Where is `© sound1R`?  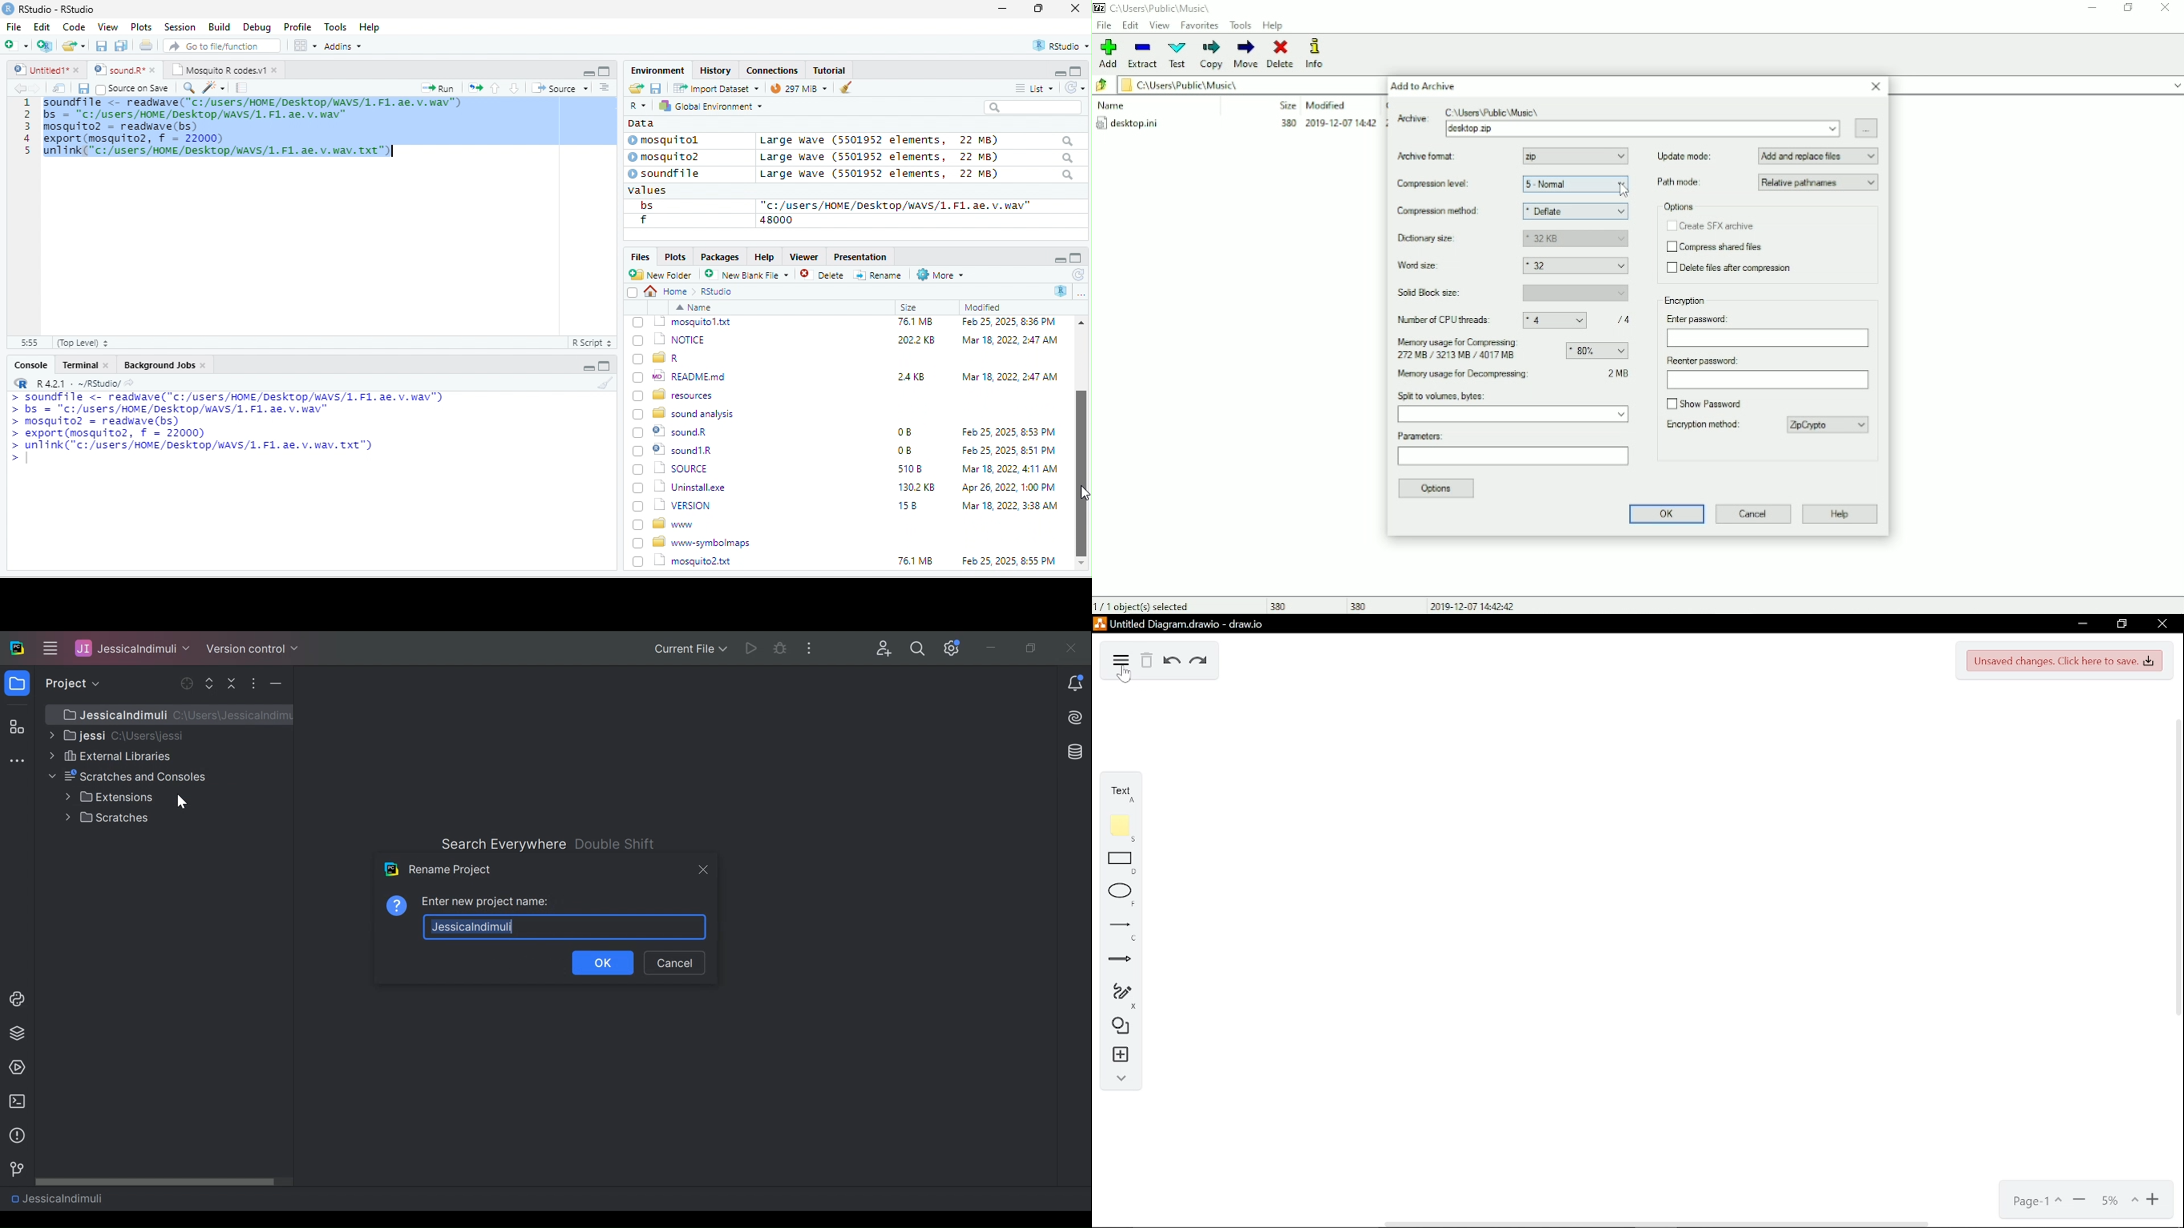 © sound1R is located at coordinates (675, 529).